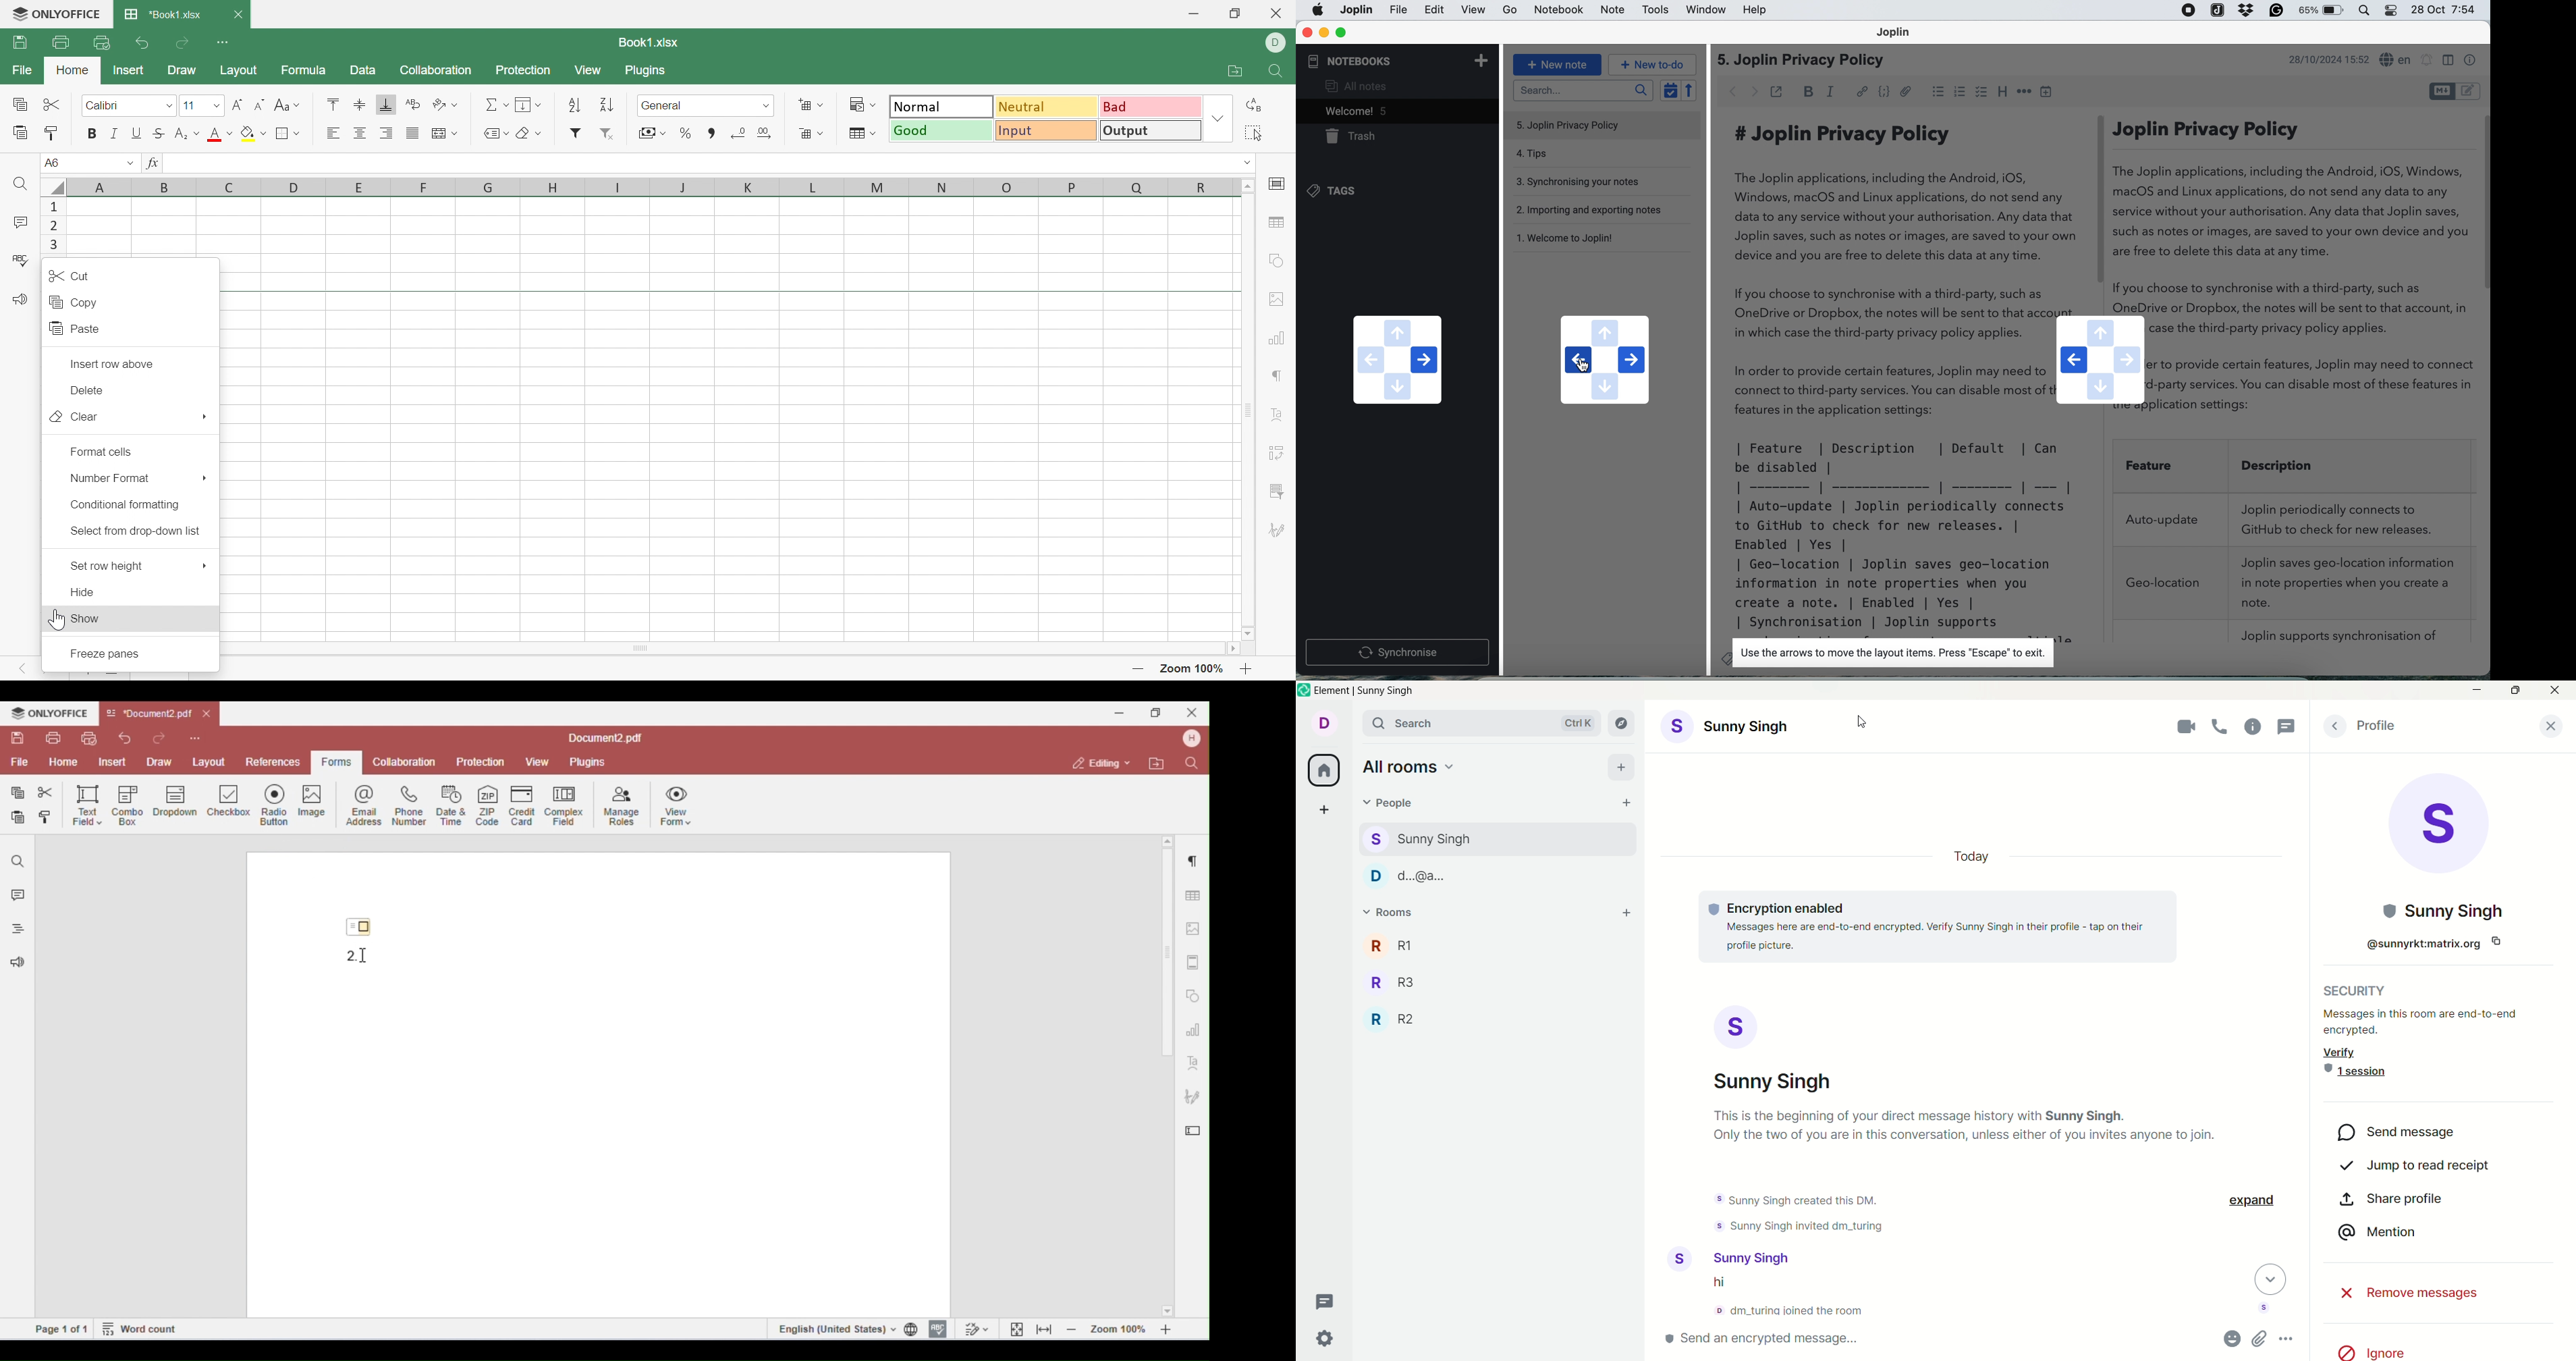 Image resolution: width=2576 pixels, height=1372 pixels. Describe the element at coordinates (1864, 721) in the screenshot. I see `Mouse Cursor` at that location.